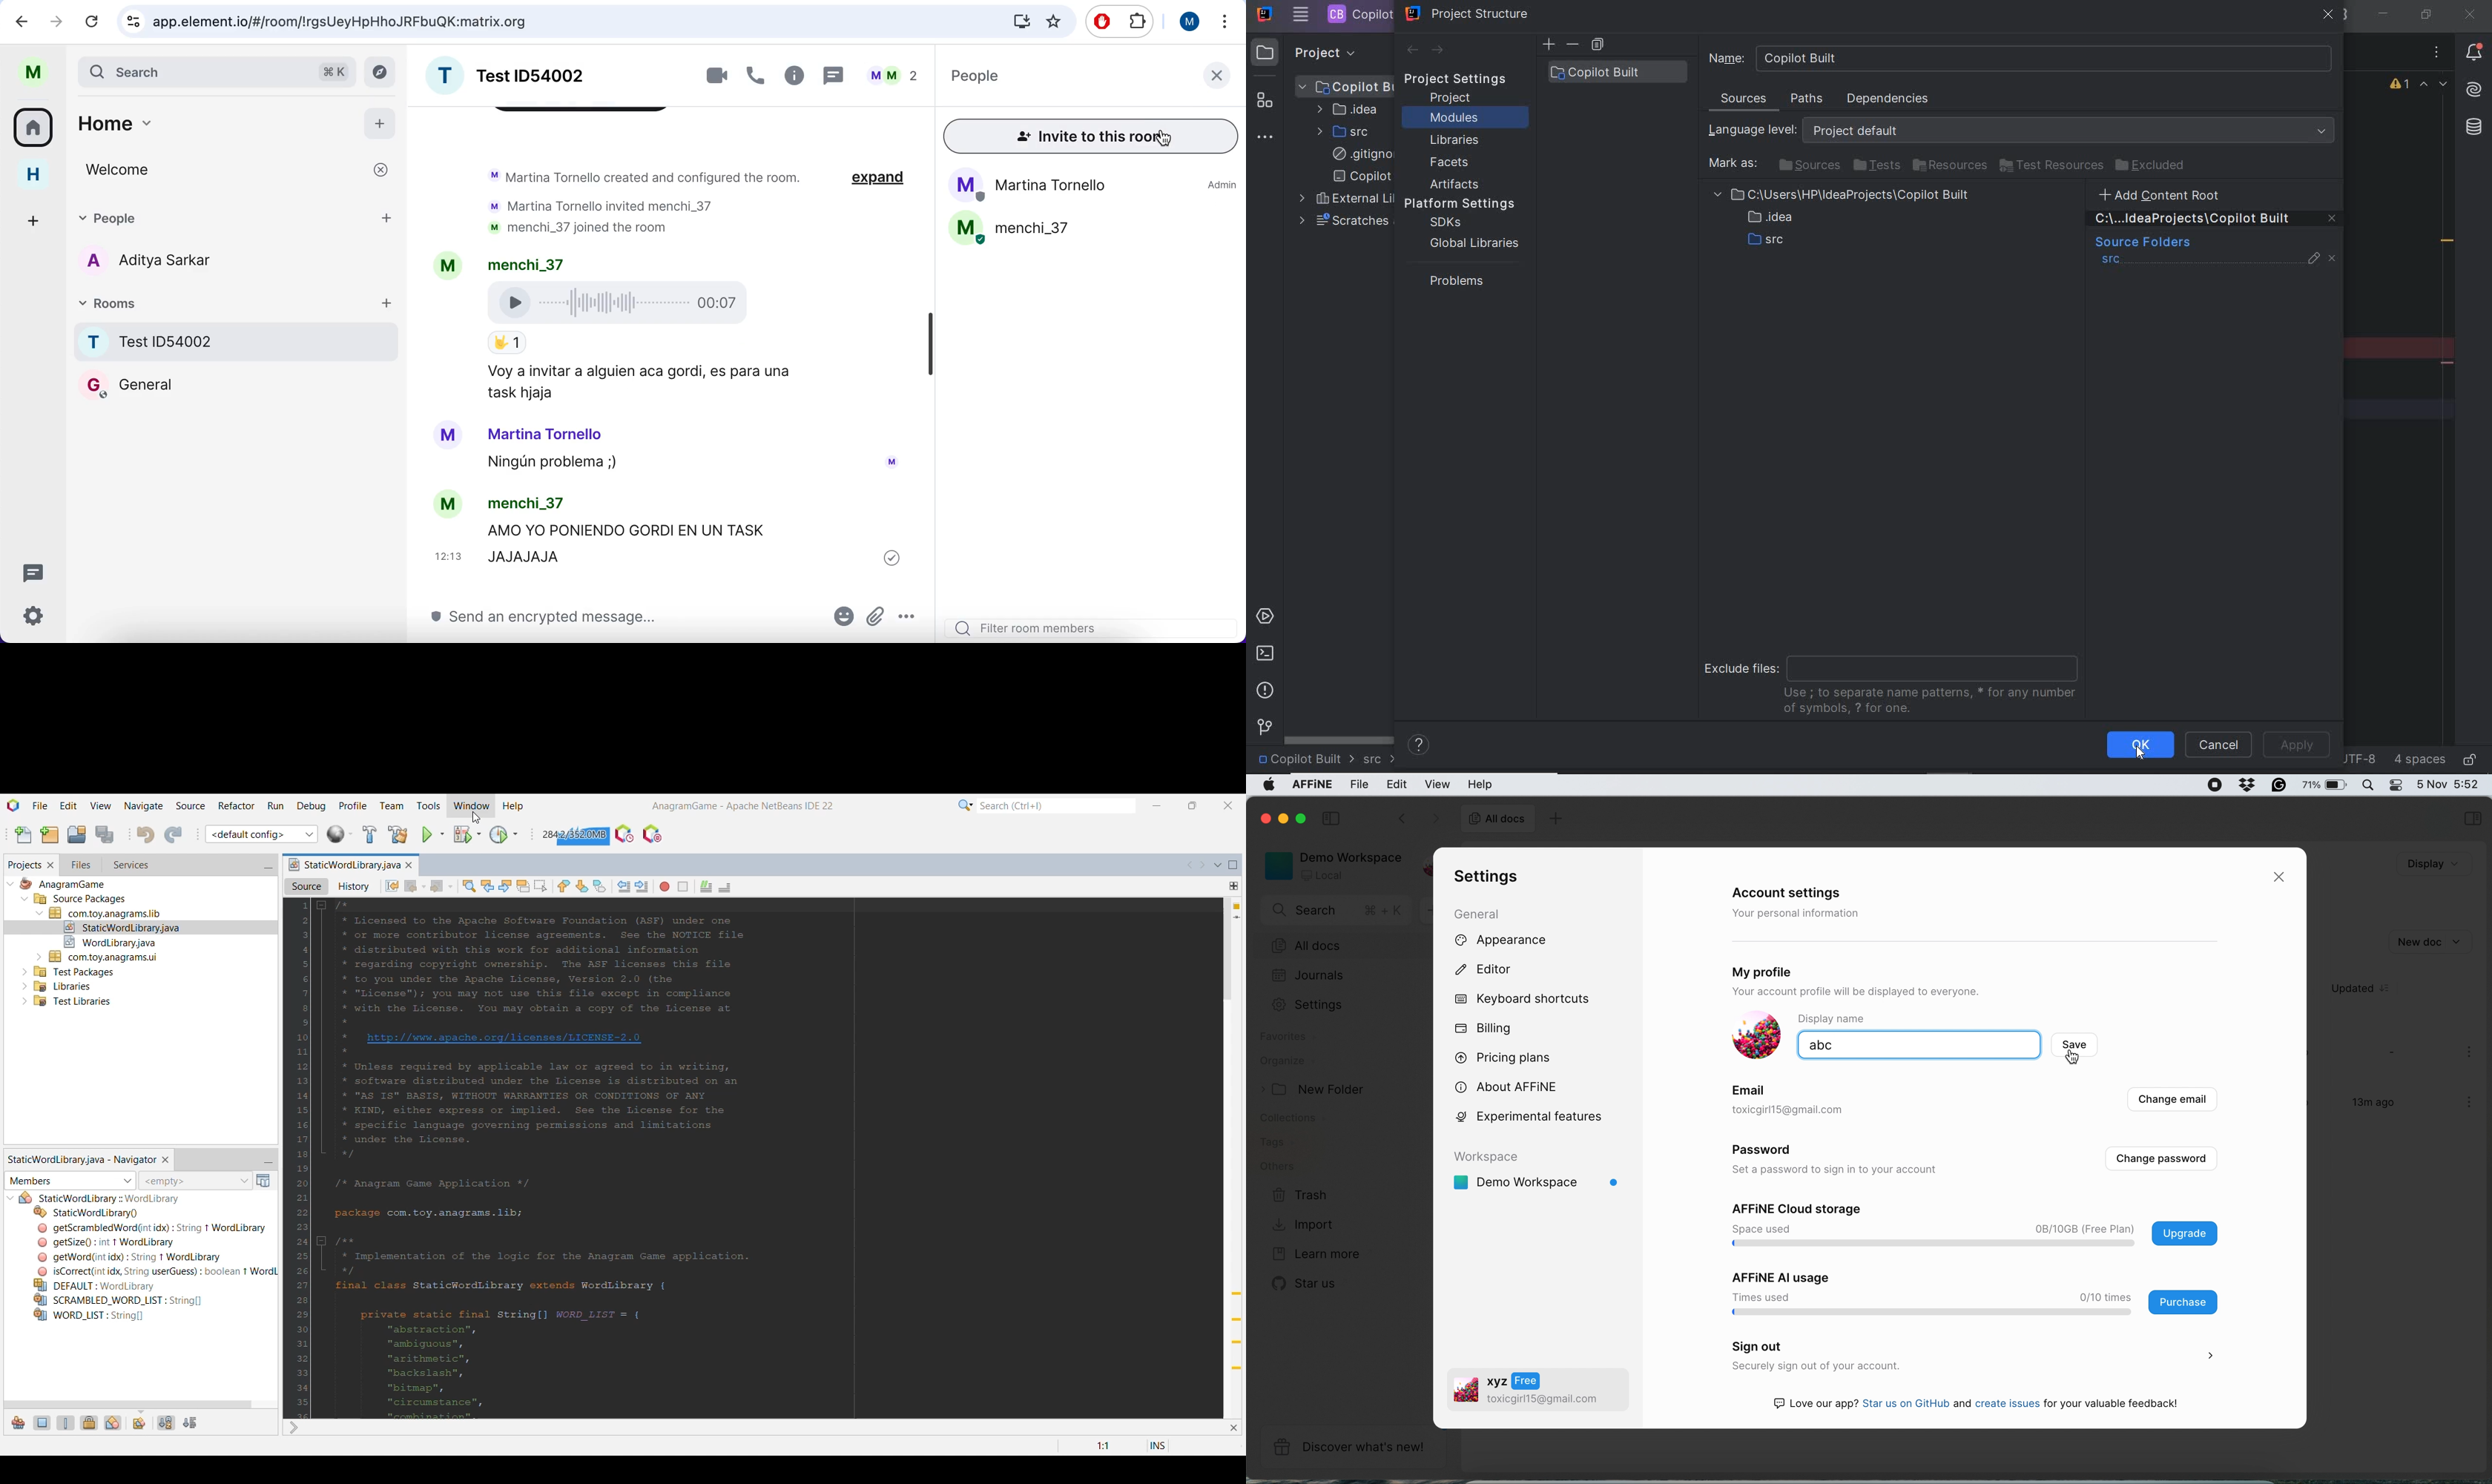 This screenshot has width=2492, height=1484. Describe the element at coordinates (2141, 243) in the screenshot. I see `sources folders` at that location.